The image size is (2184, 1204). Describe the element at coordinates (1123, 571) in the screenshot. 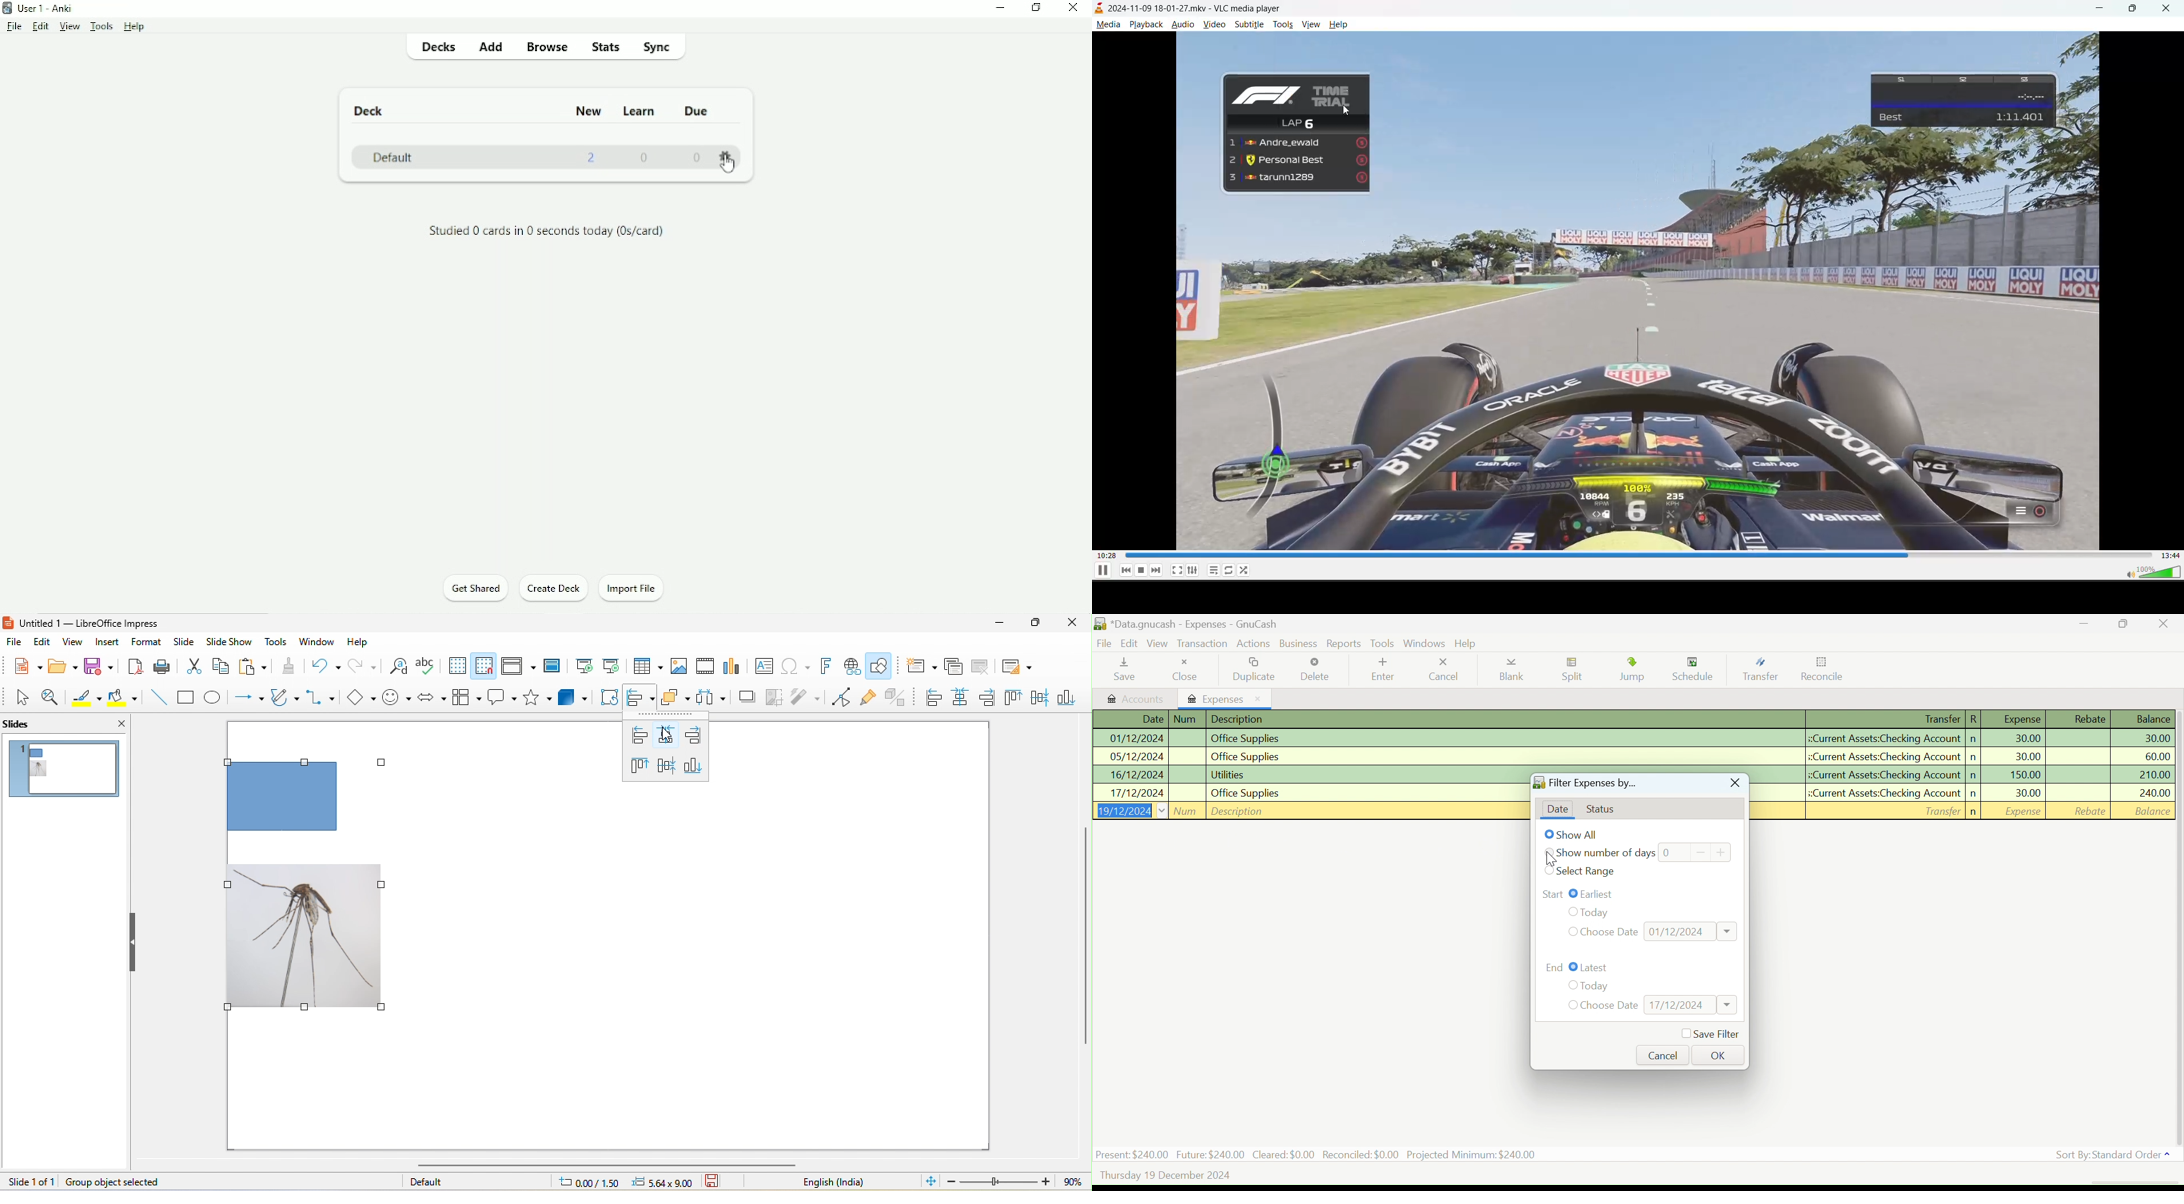

I see `previous` at that location.